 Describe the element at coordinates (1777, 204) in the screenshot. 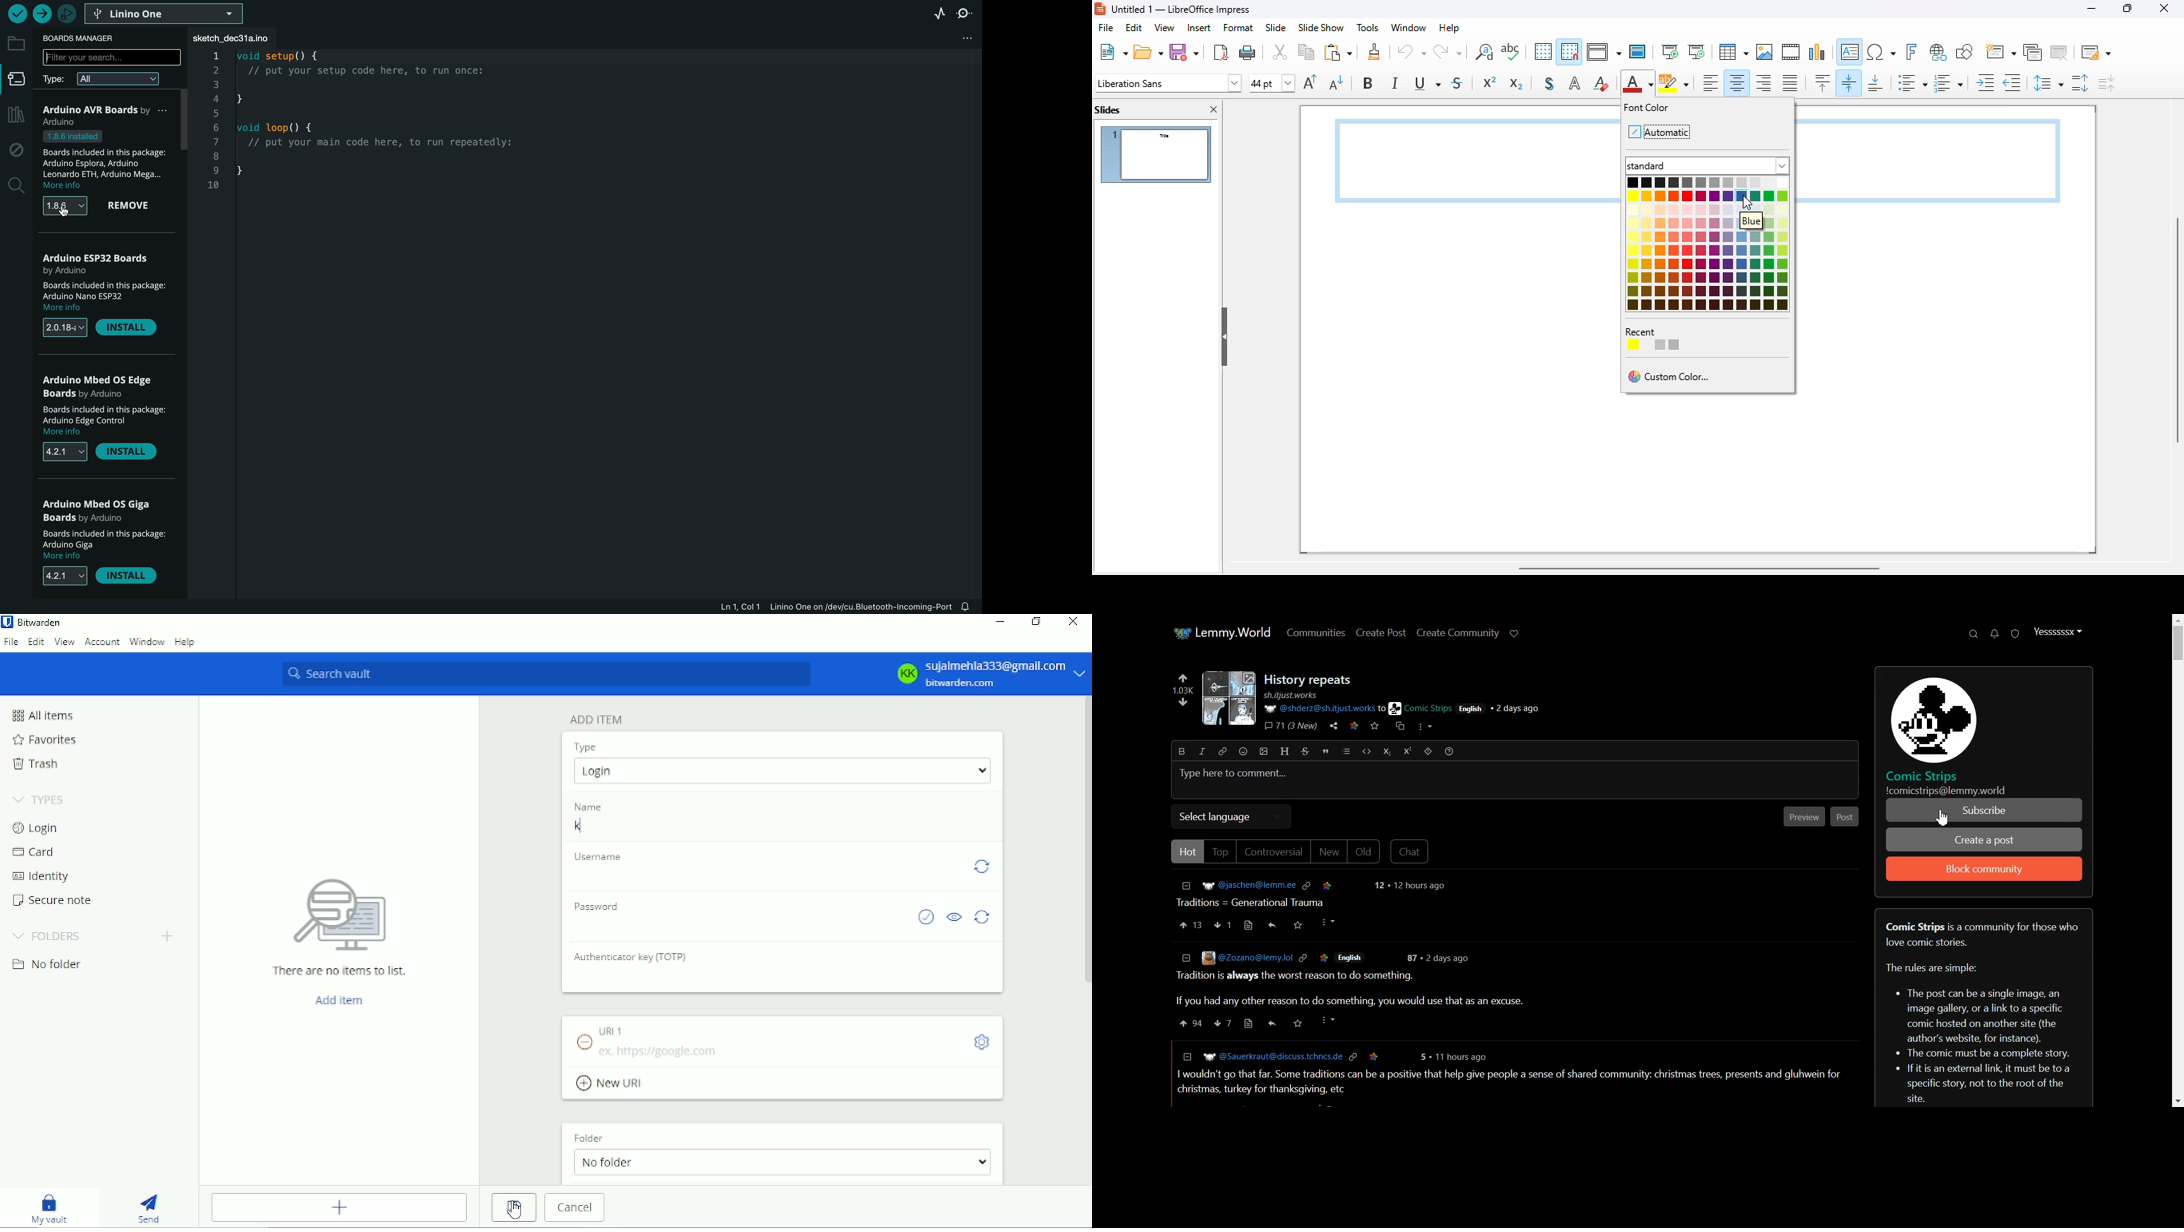

I see `other font colors` at that location.